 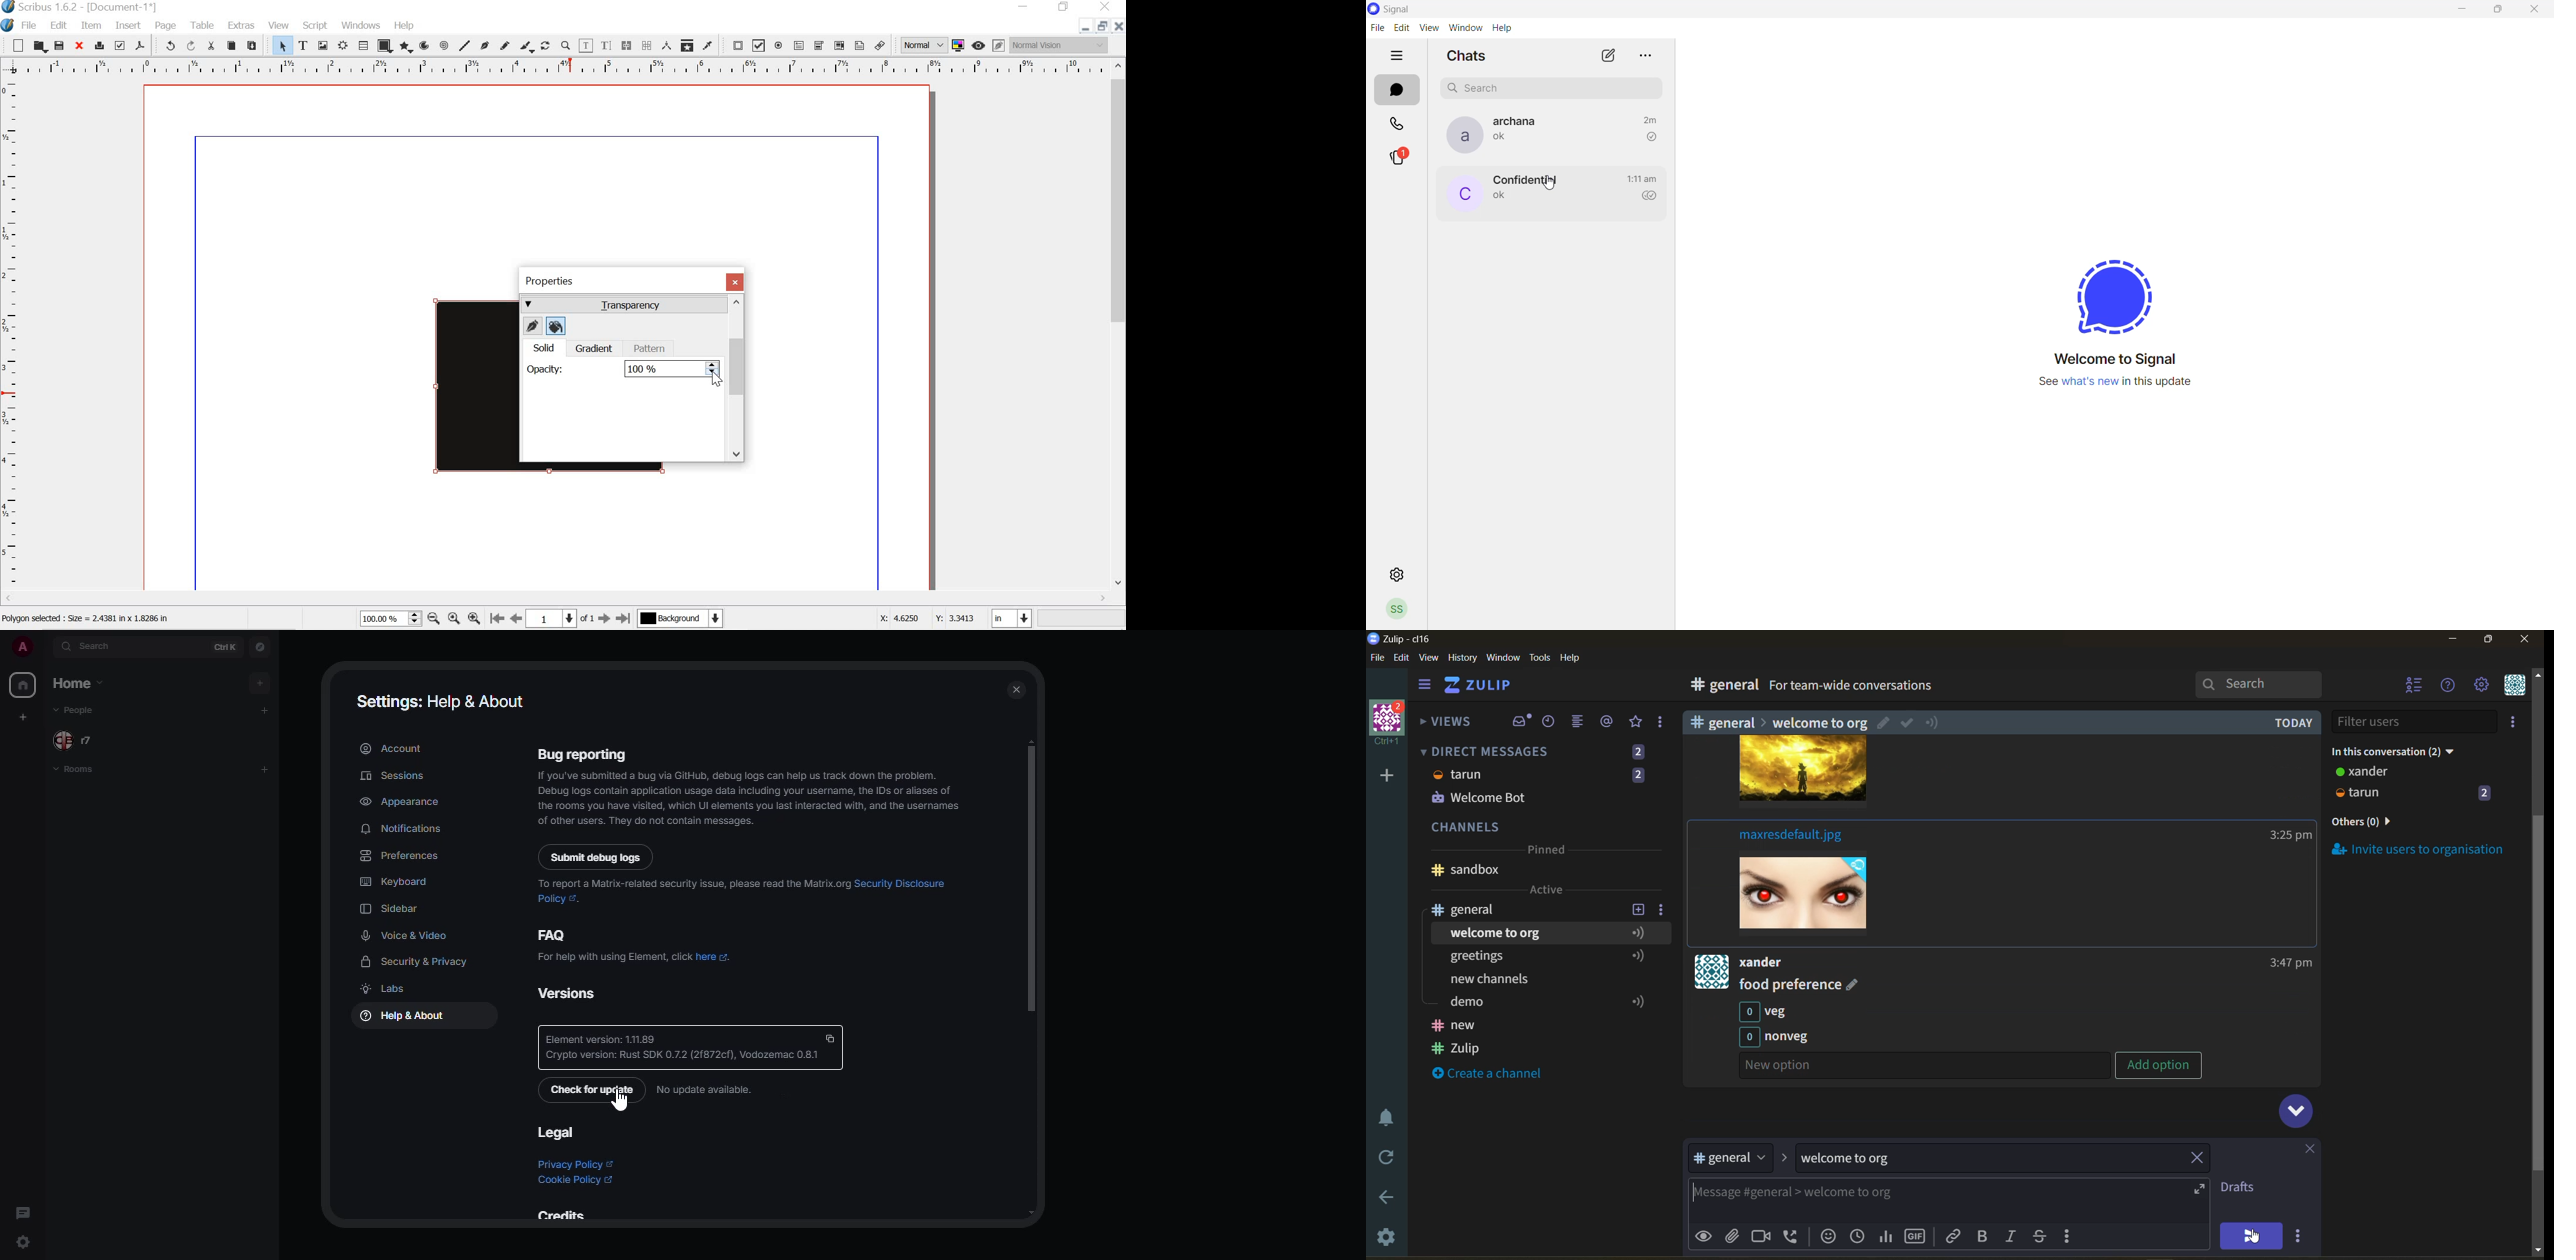 I want to click on close, so click(x=736, y=282).